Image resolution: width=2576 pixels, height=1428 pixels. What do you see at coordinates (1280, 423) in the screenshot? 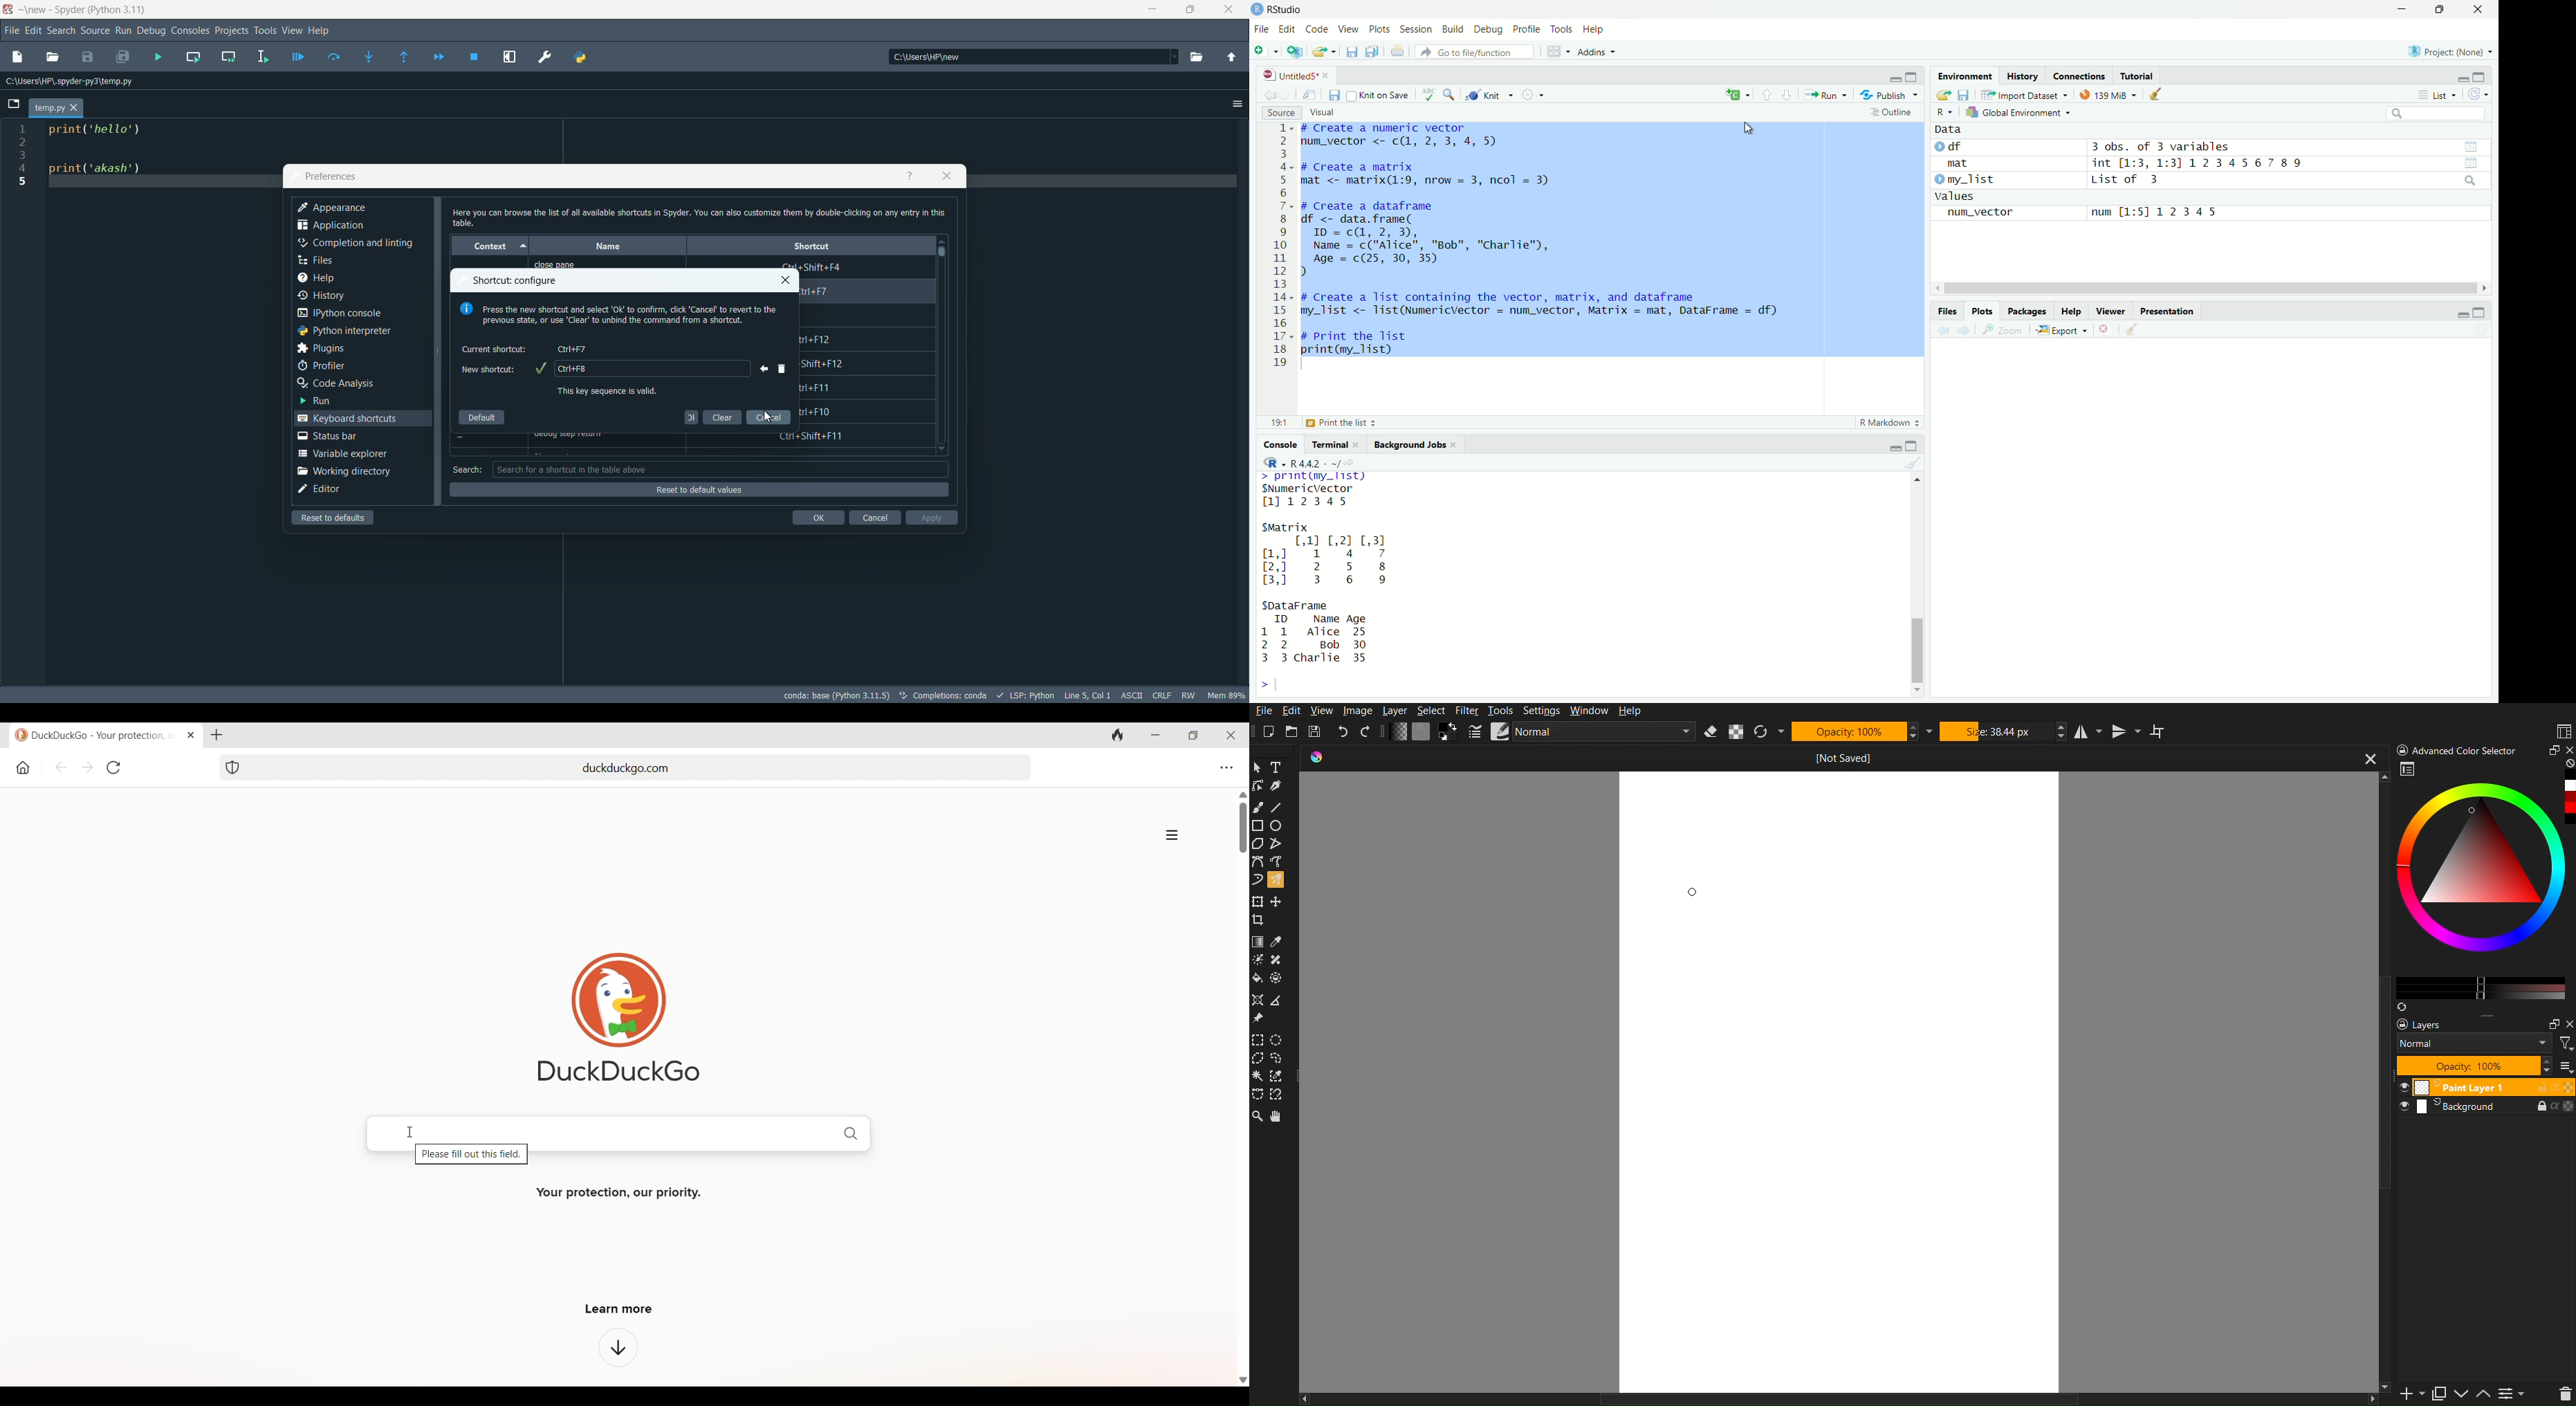
I see `19:1` at bounding box center [1280, 423].